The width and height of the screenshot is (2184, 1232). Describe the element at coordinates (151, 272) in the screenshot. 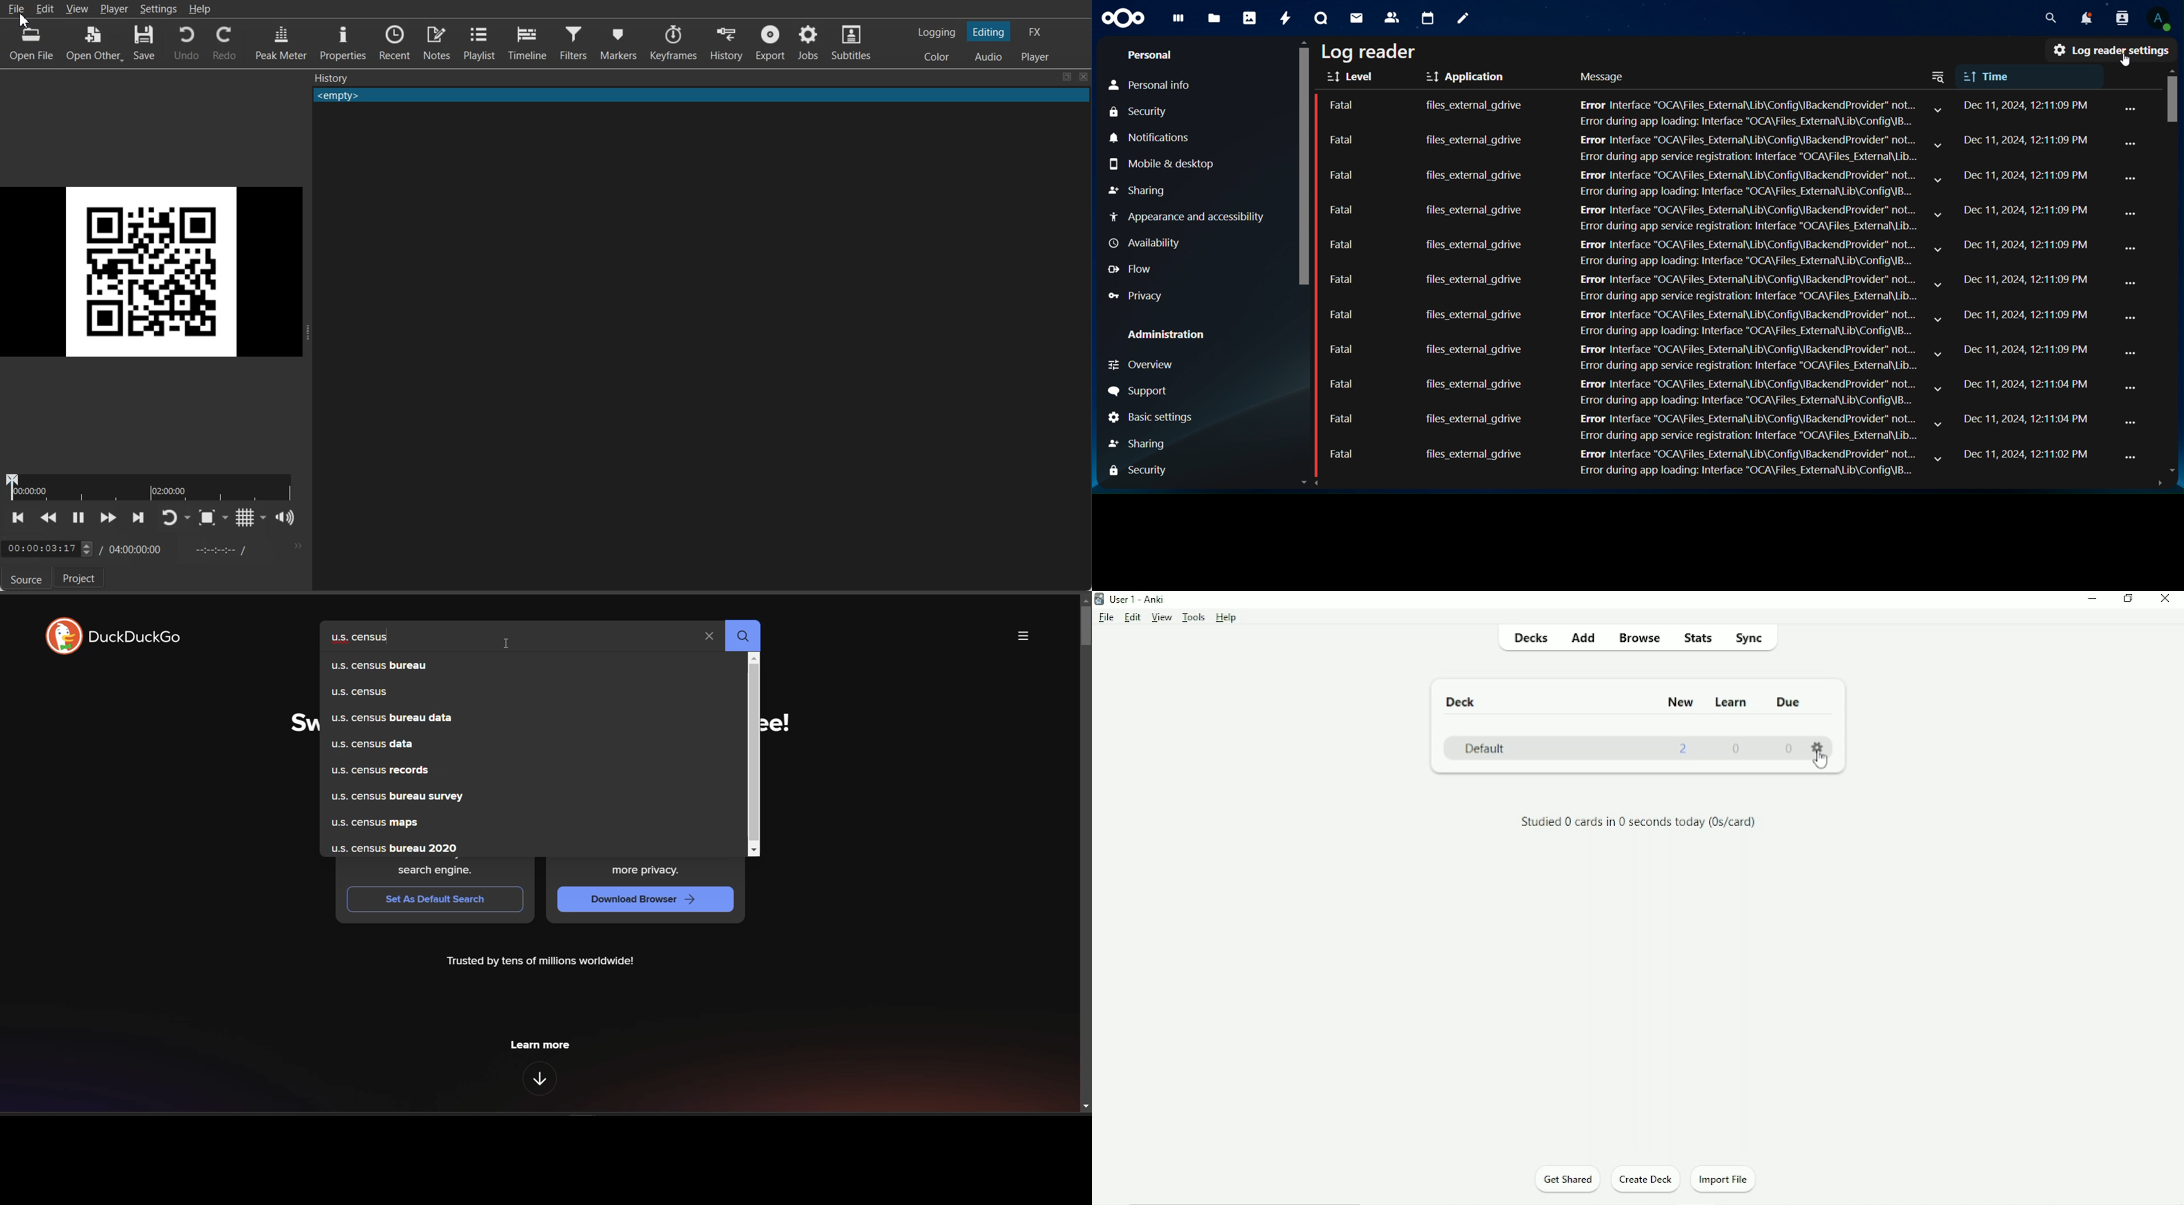

I see `QR Code Image selected` at that location.